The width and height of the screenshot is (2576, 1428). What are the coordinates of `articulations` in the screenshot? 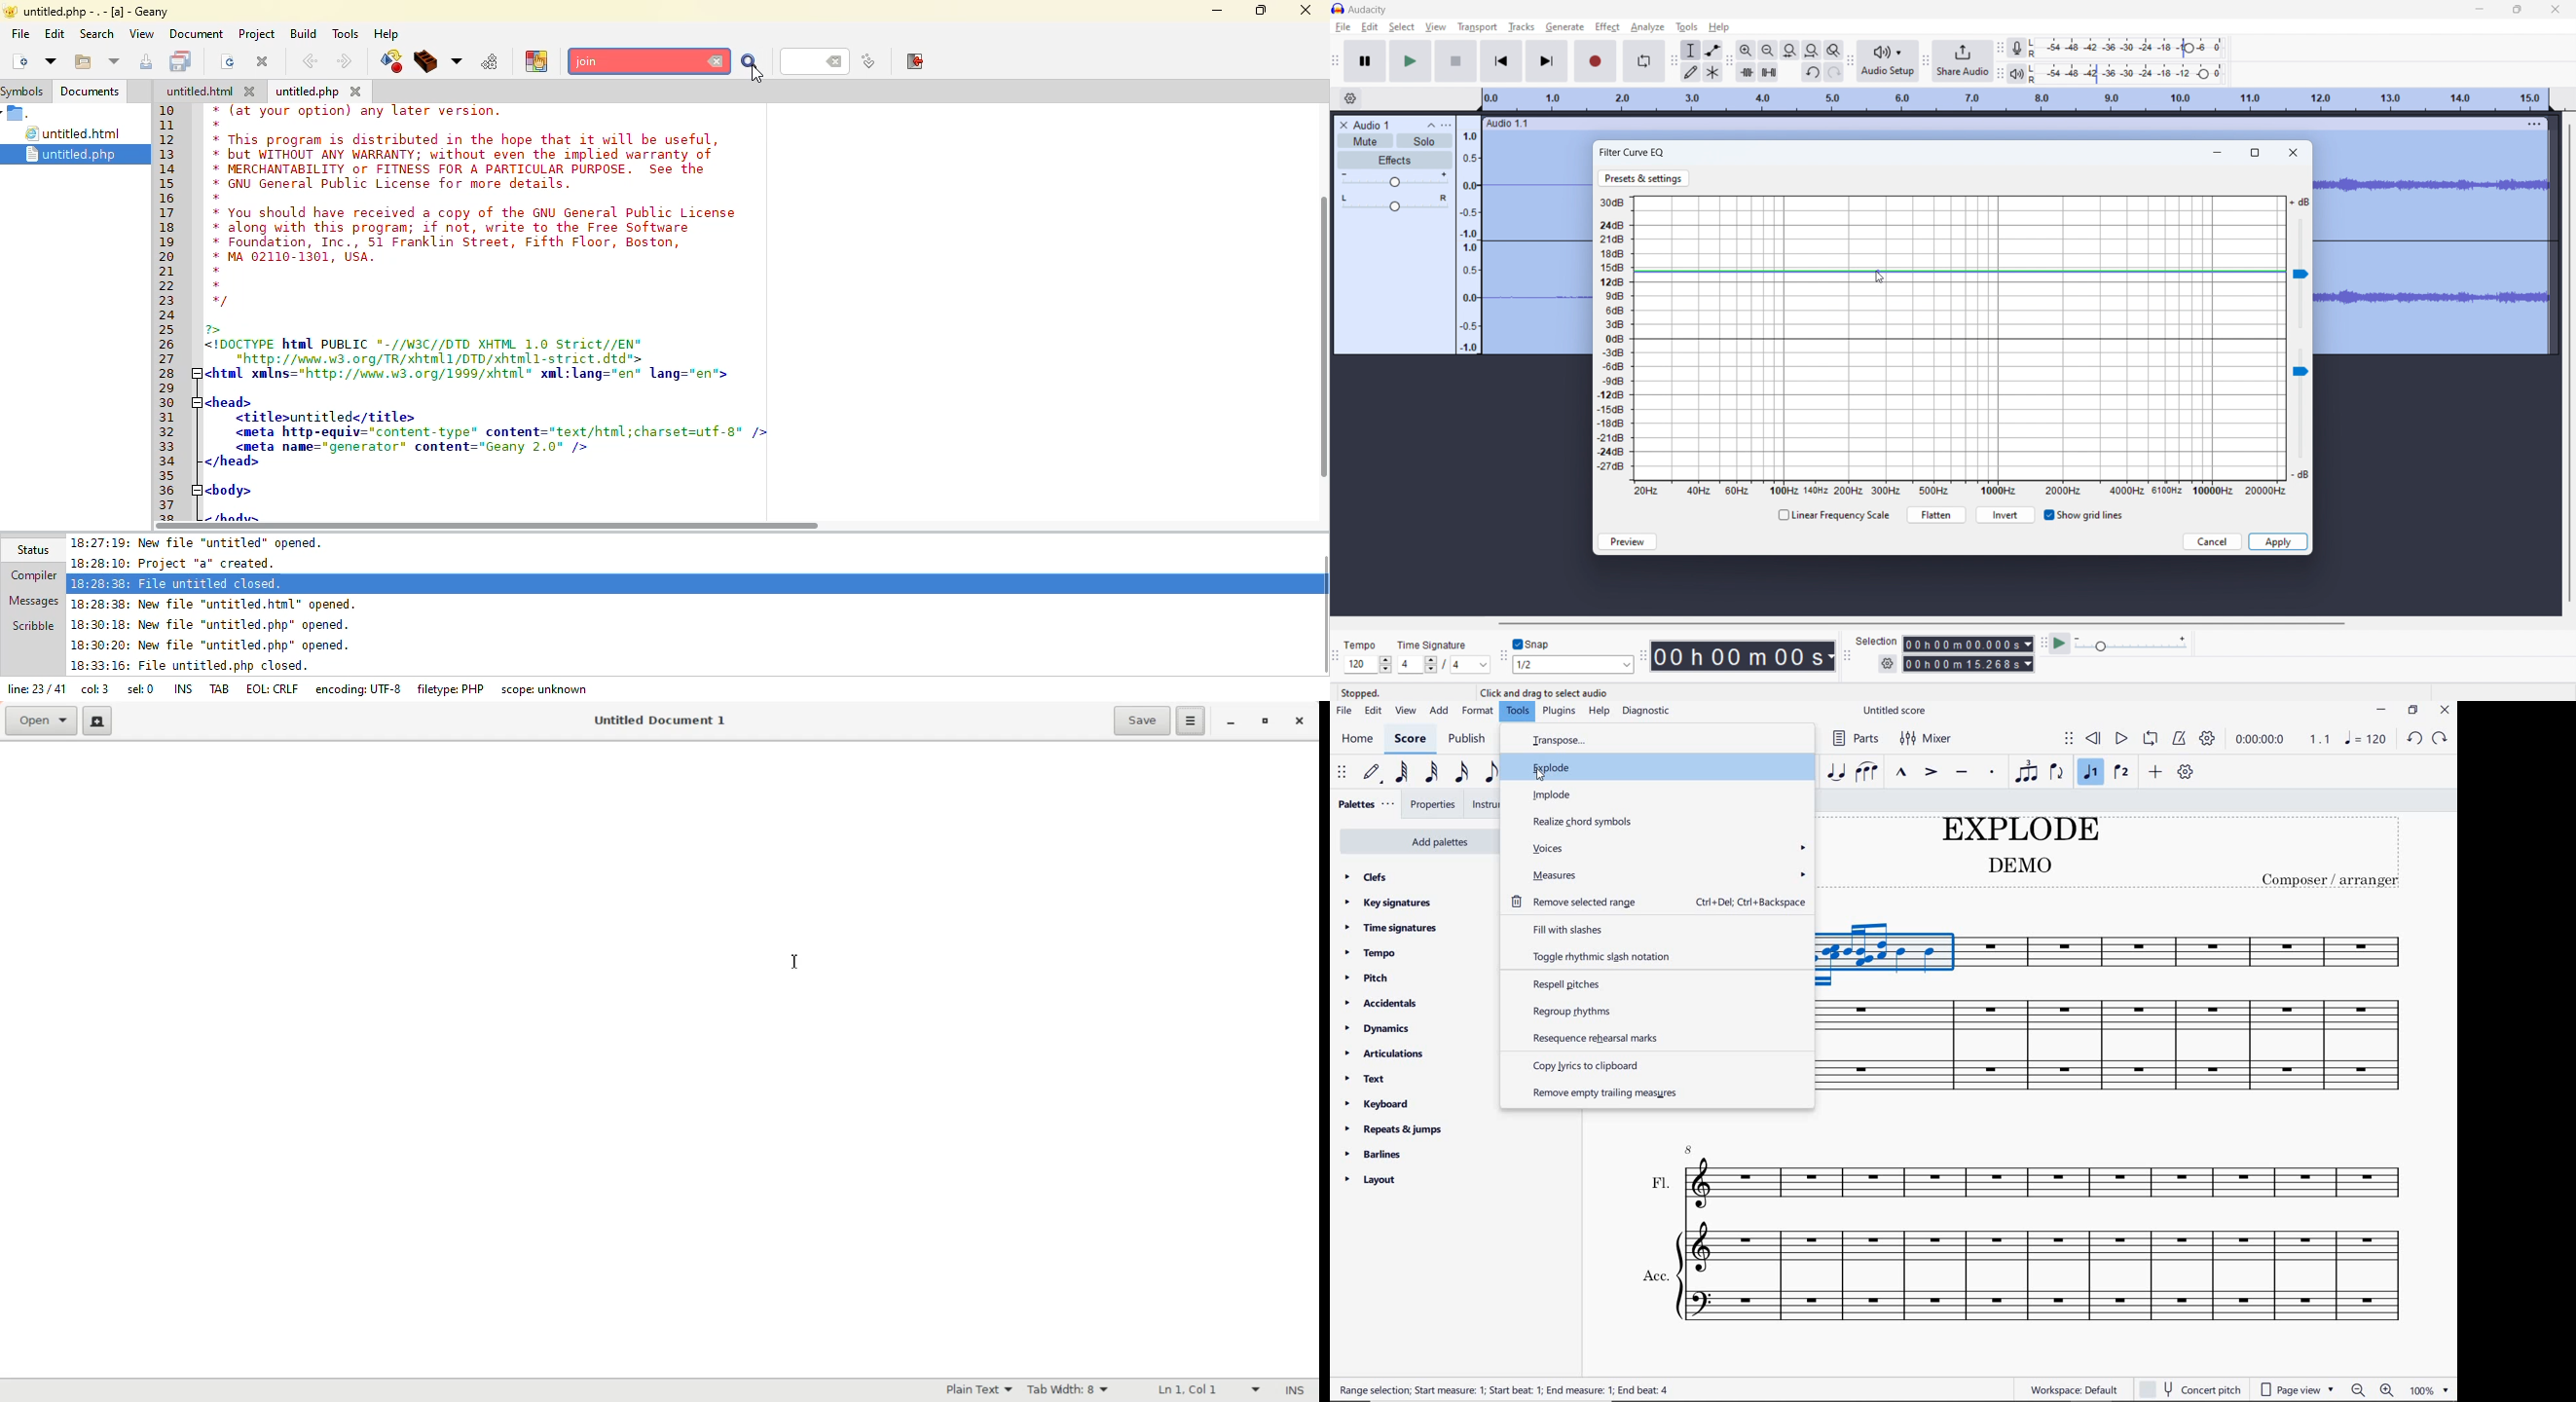 It's located at (1385, 1054).